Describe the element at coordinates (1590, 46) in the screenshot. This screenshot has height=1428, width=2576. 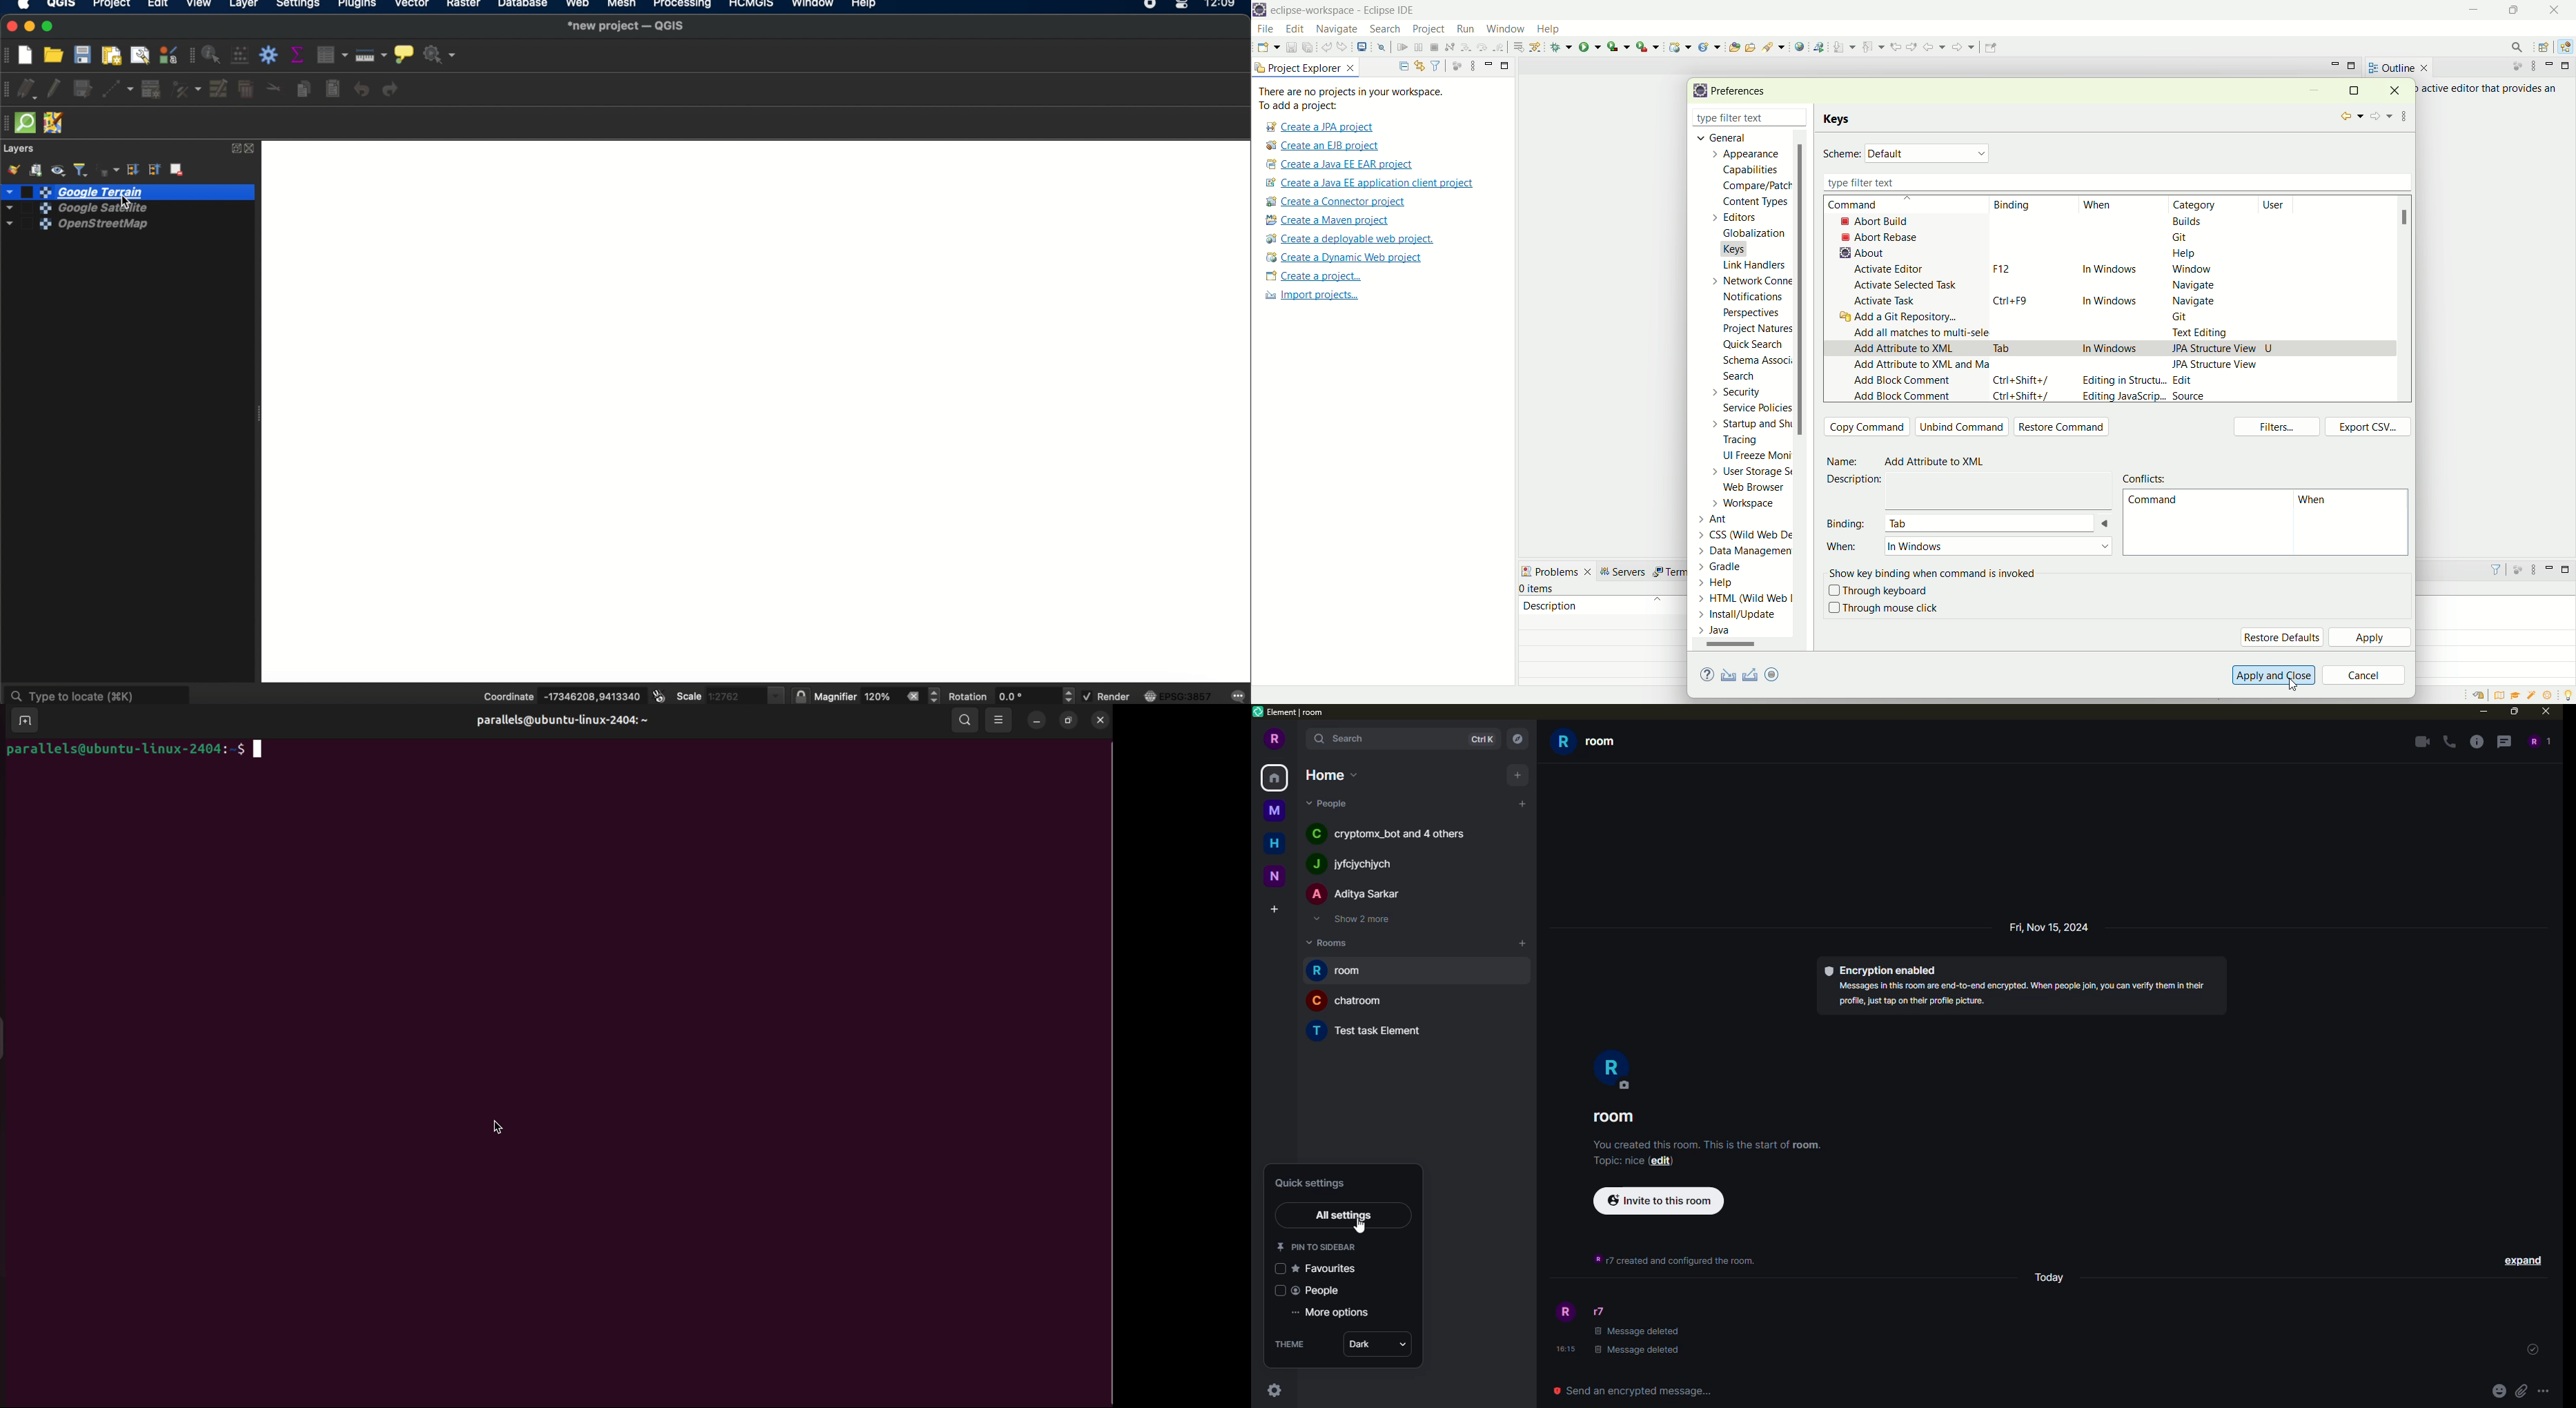
I see `run` at that location.